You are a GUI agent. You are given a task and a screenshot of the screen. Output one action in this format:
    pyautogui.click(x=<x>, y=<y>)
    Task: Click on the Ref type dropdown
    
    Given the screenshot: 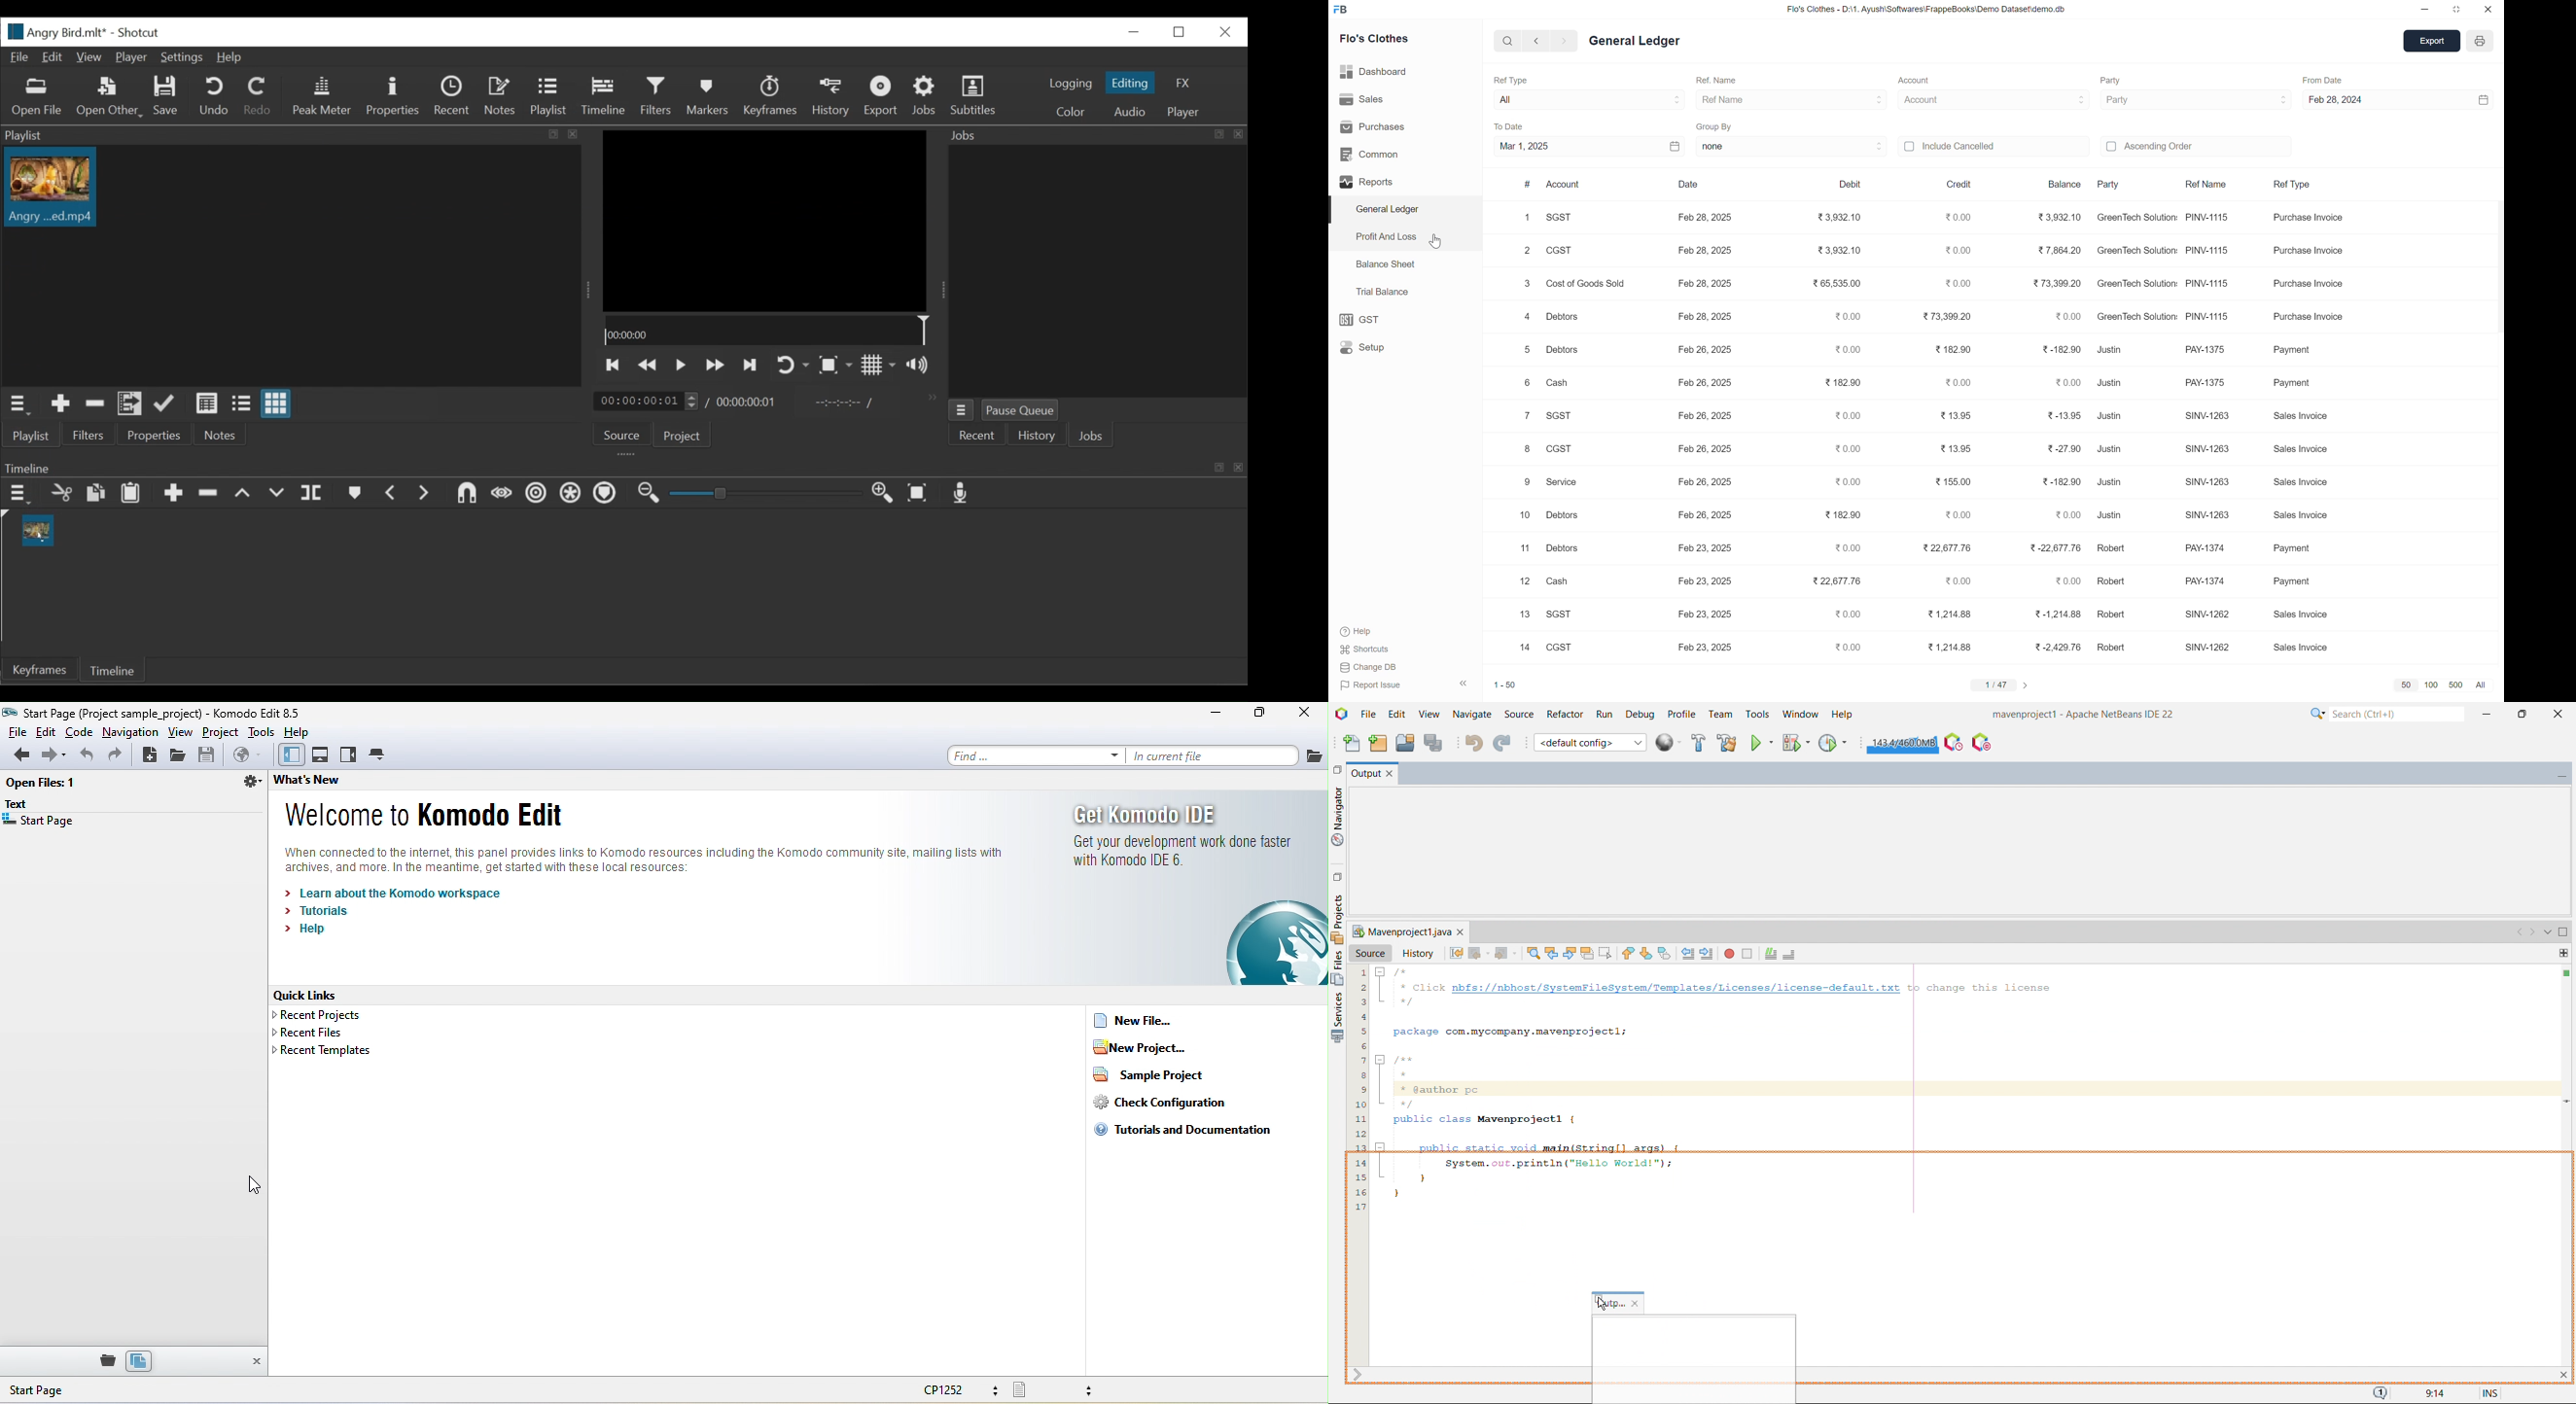 What is the action you would take?
    pyautogui.click(x=1650, y=102)
    